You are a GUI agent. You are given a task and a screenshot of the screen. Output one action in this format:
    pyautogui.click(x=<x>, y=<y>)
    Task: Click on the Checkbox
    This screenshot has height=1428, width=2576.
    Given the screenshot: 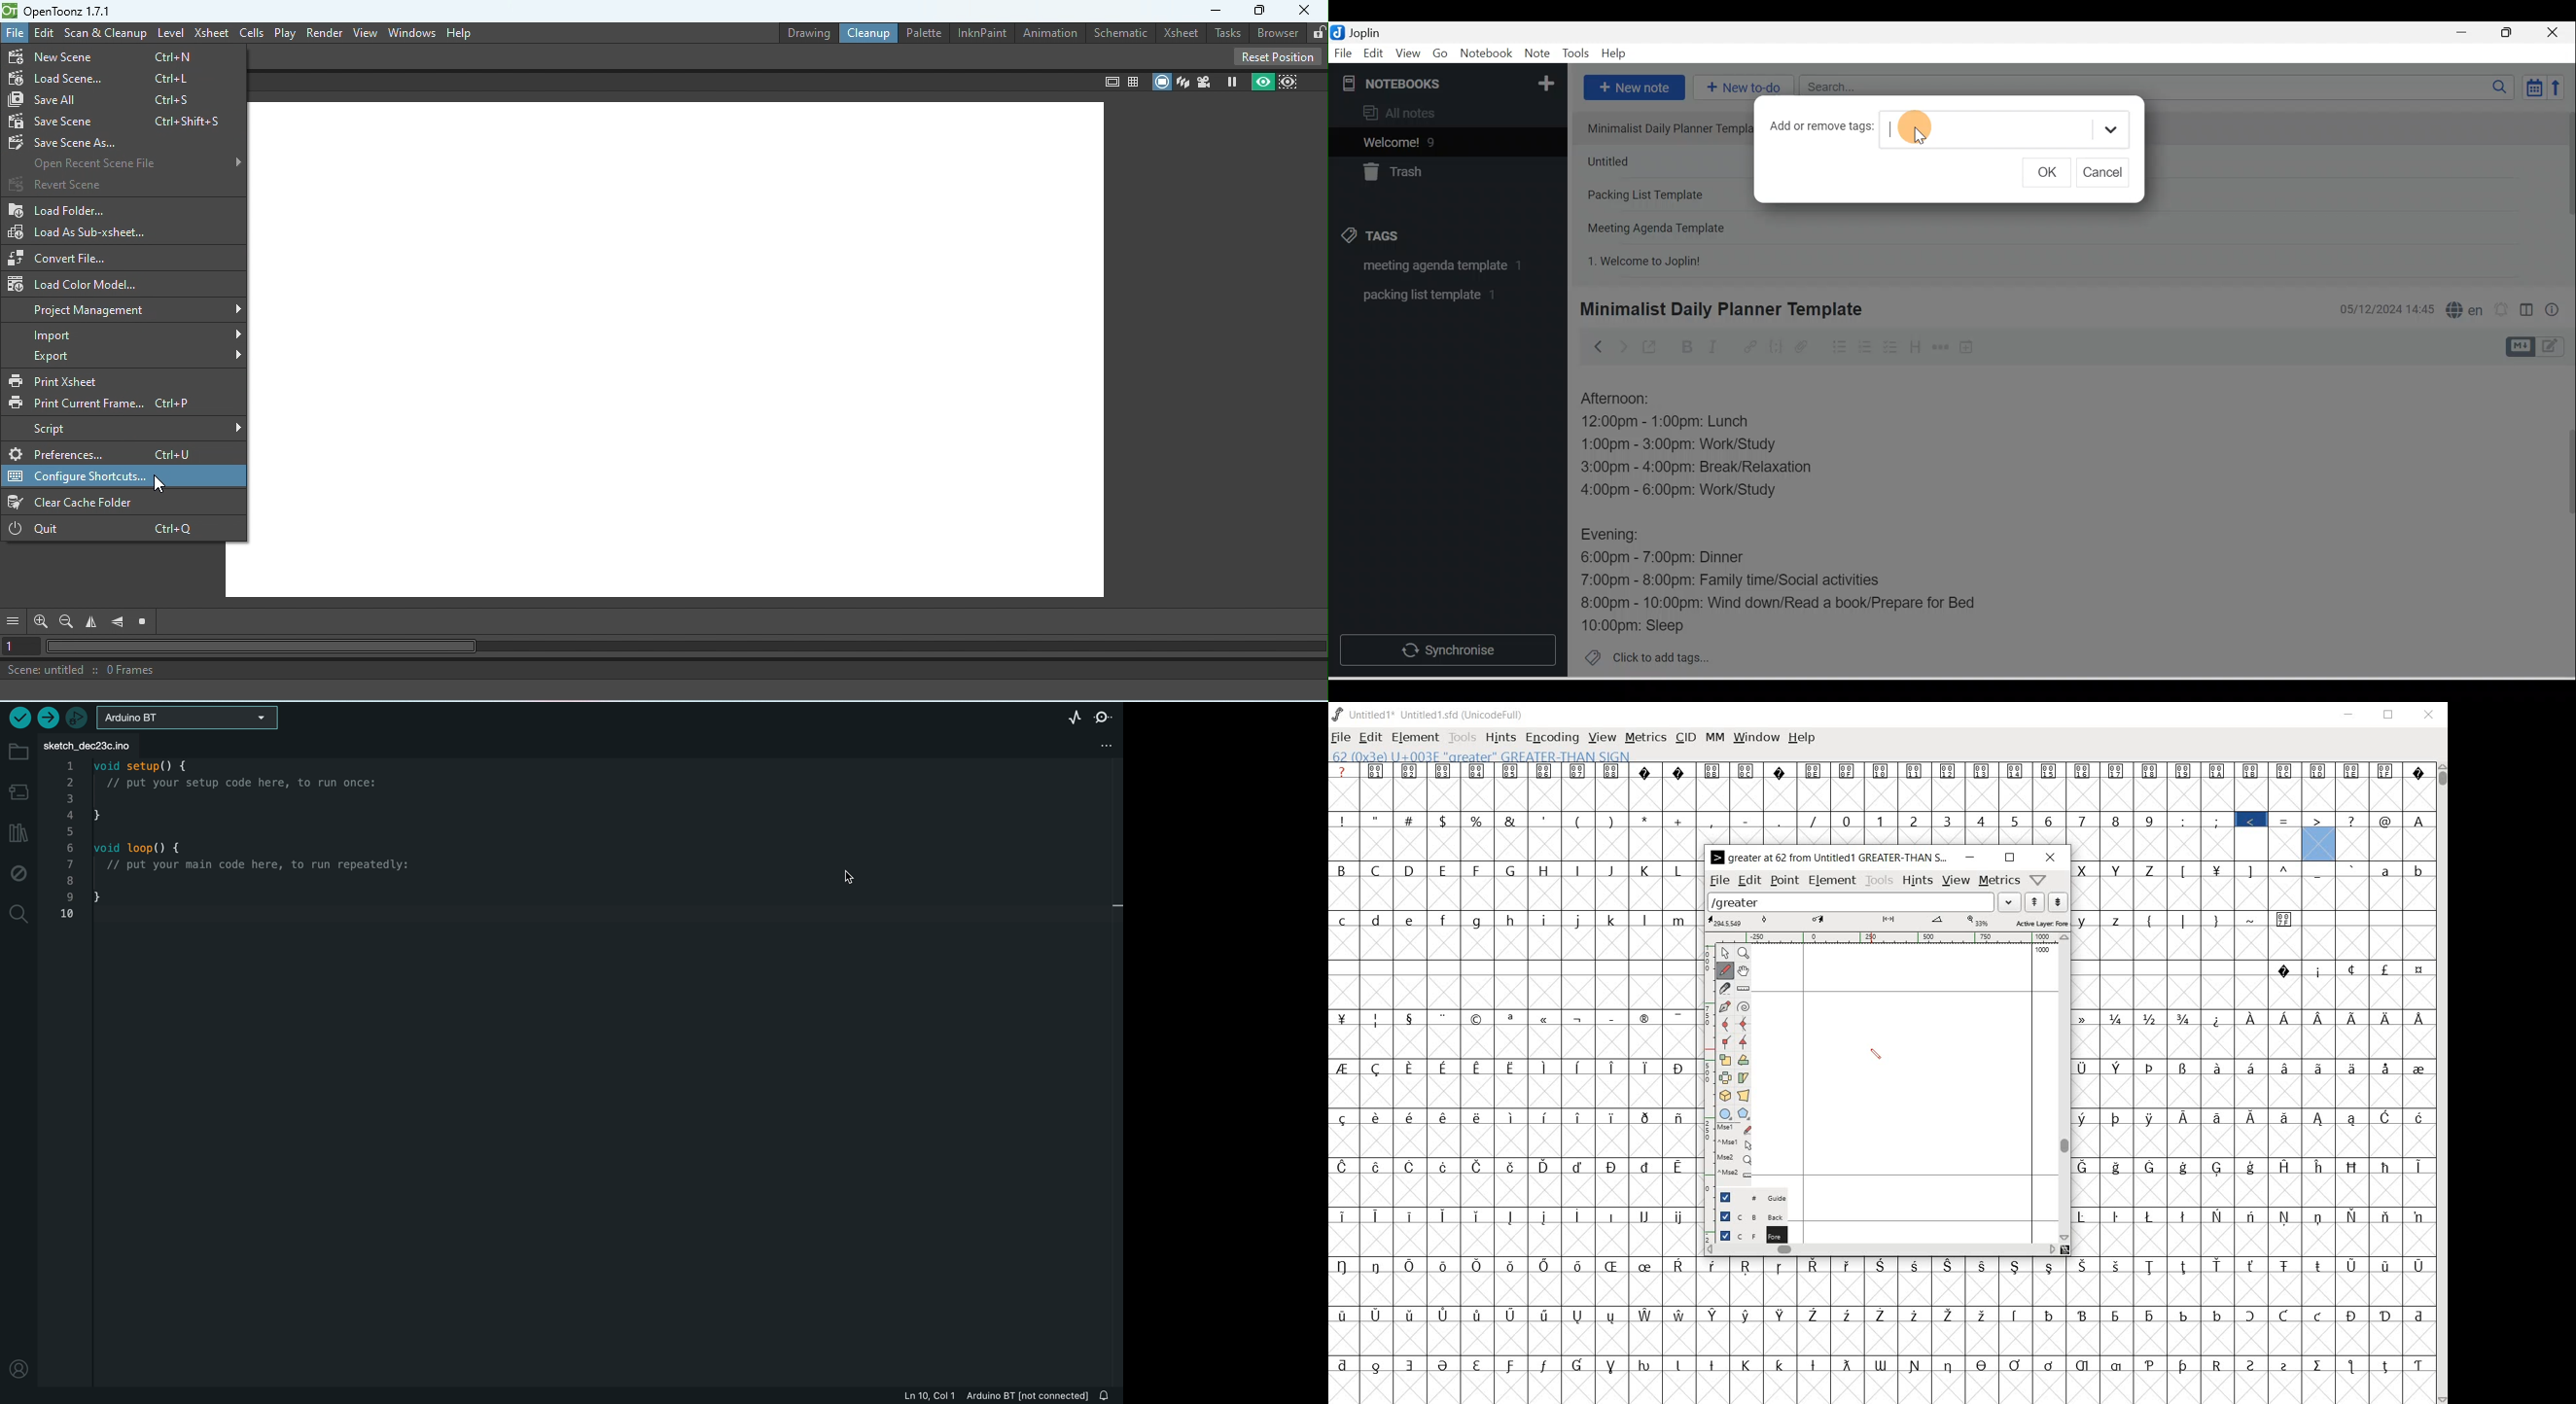 What is the action you would take?
    pyautogui.click(x=1889, y=347)
    